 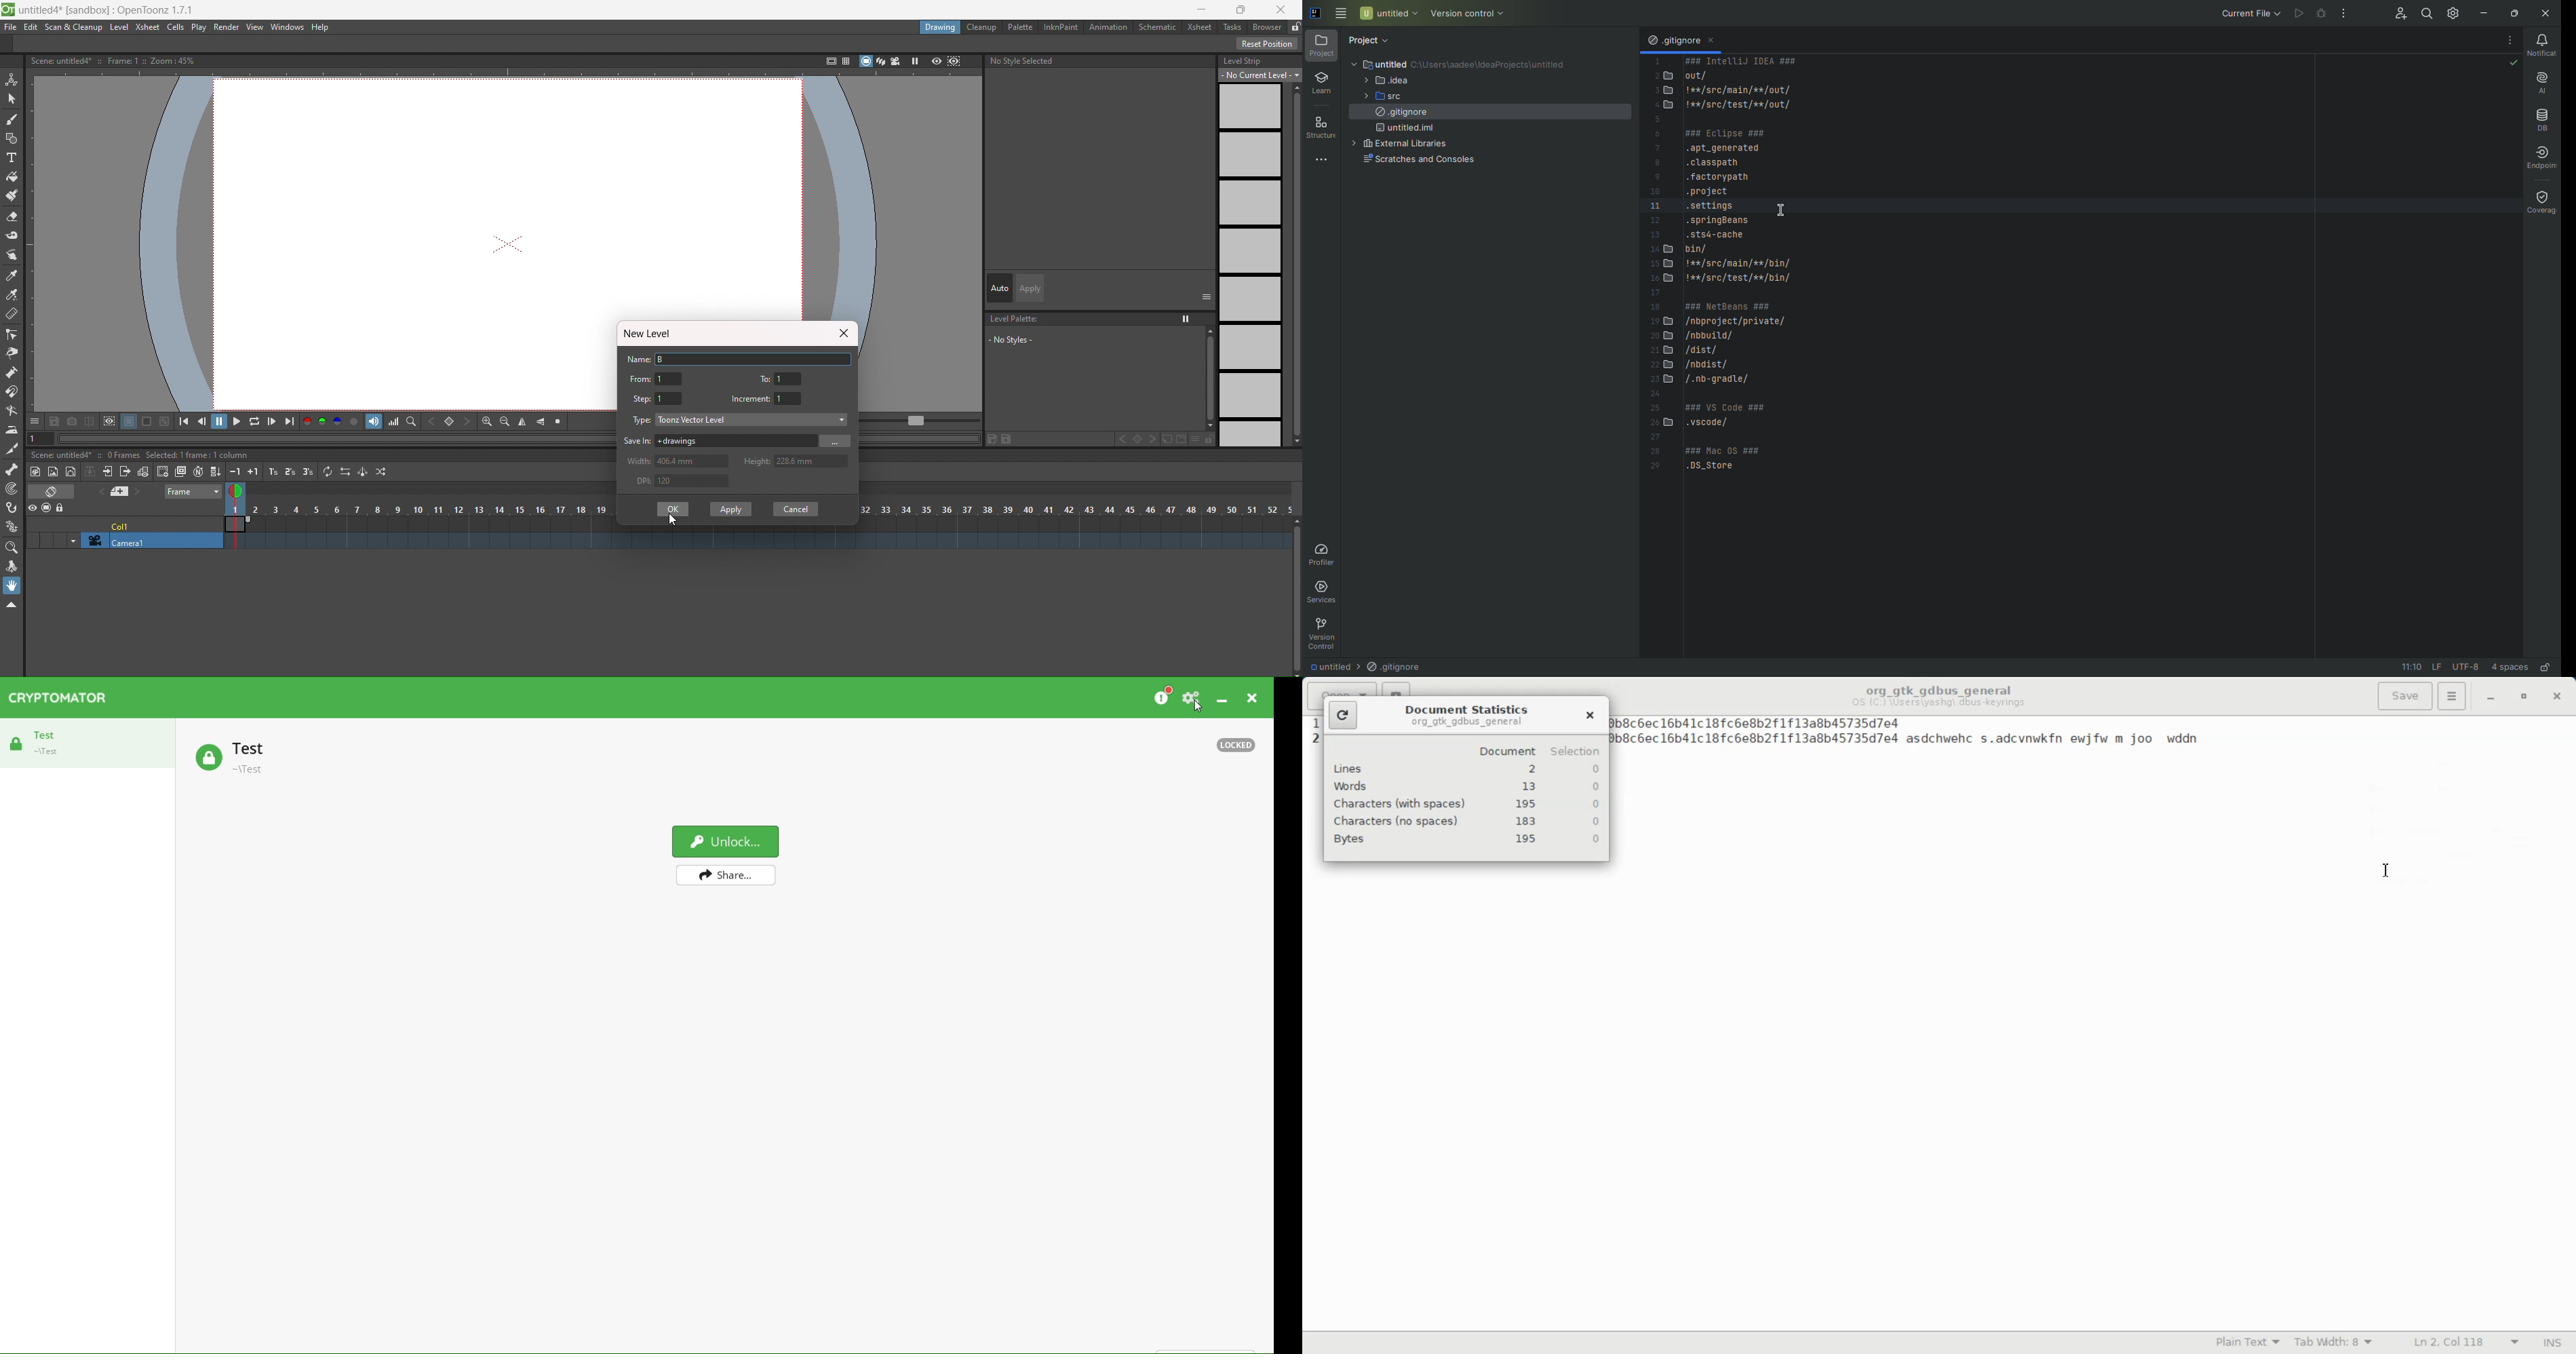 I want to click on text, so click(x=117, y=60).